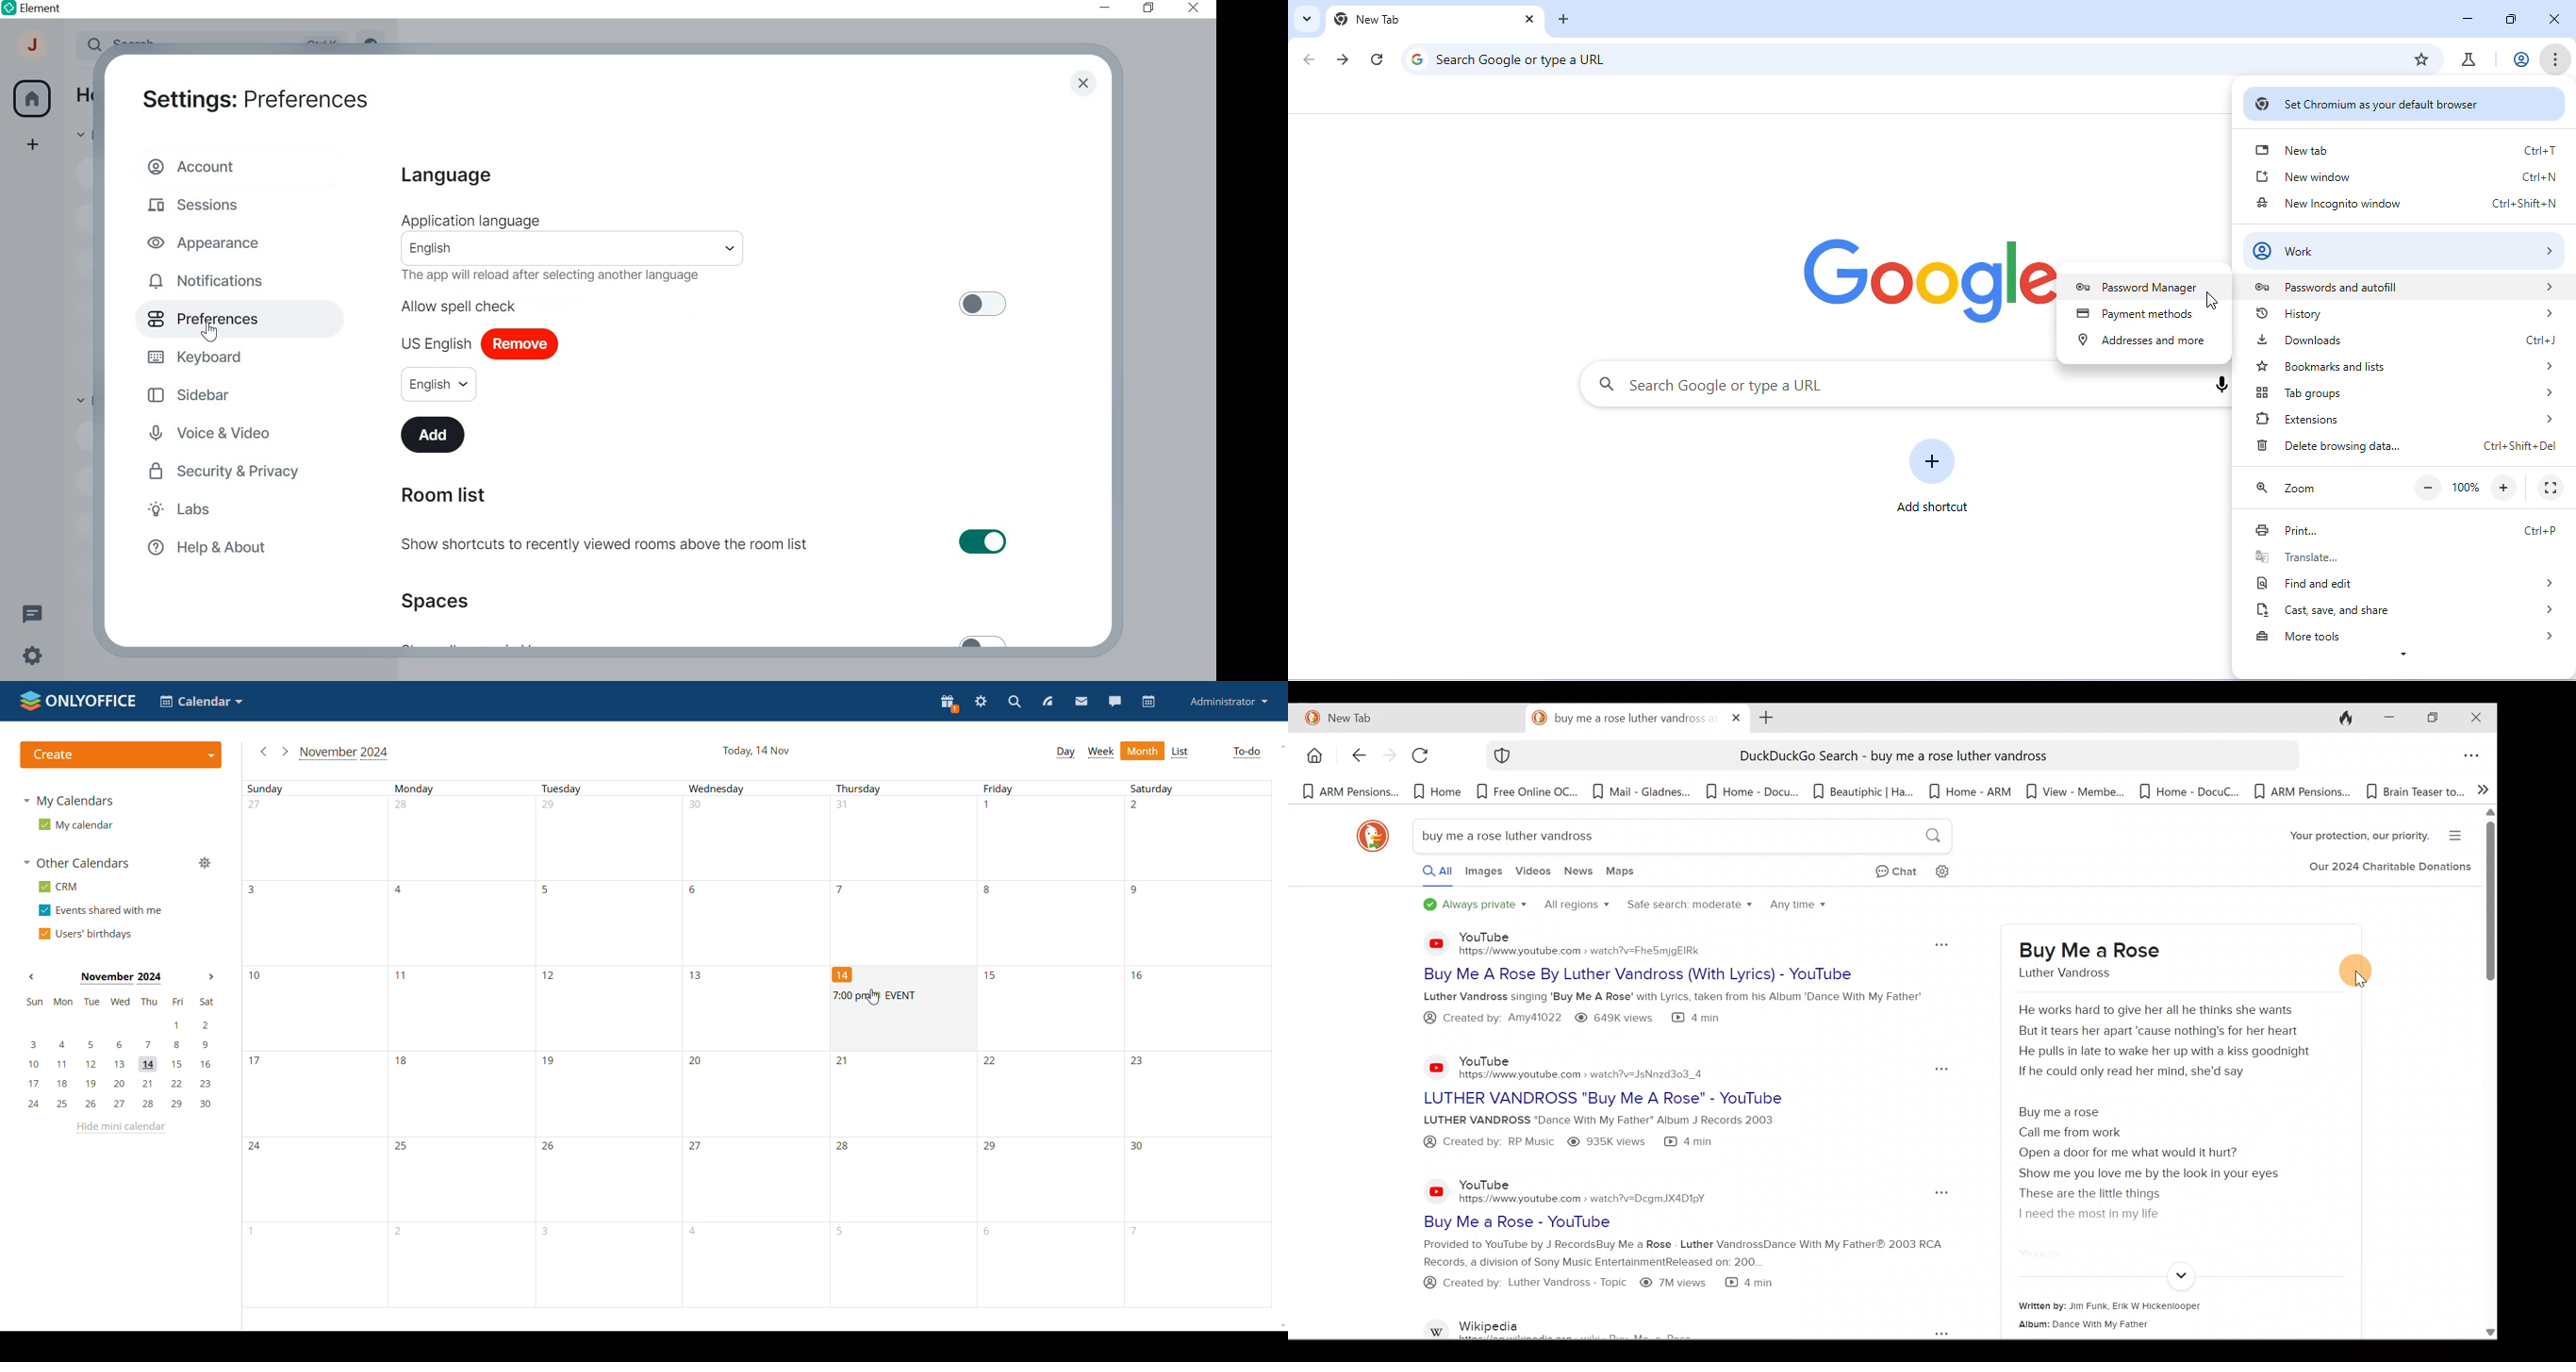 The image size is (2576, 1372). What do you see at coordinates (1564, 19) in the screenshot?
I see `add new tab` at bounding box center [1564, 19].